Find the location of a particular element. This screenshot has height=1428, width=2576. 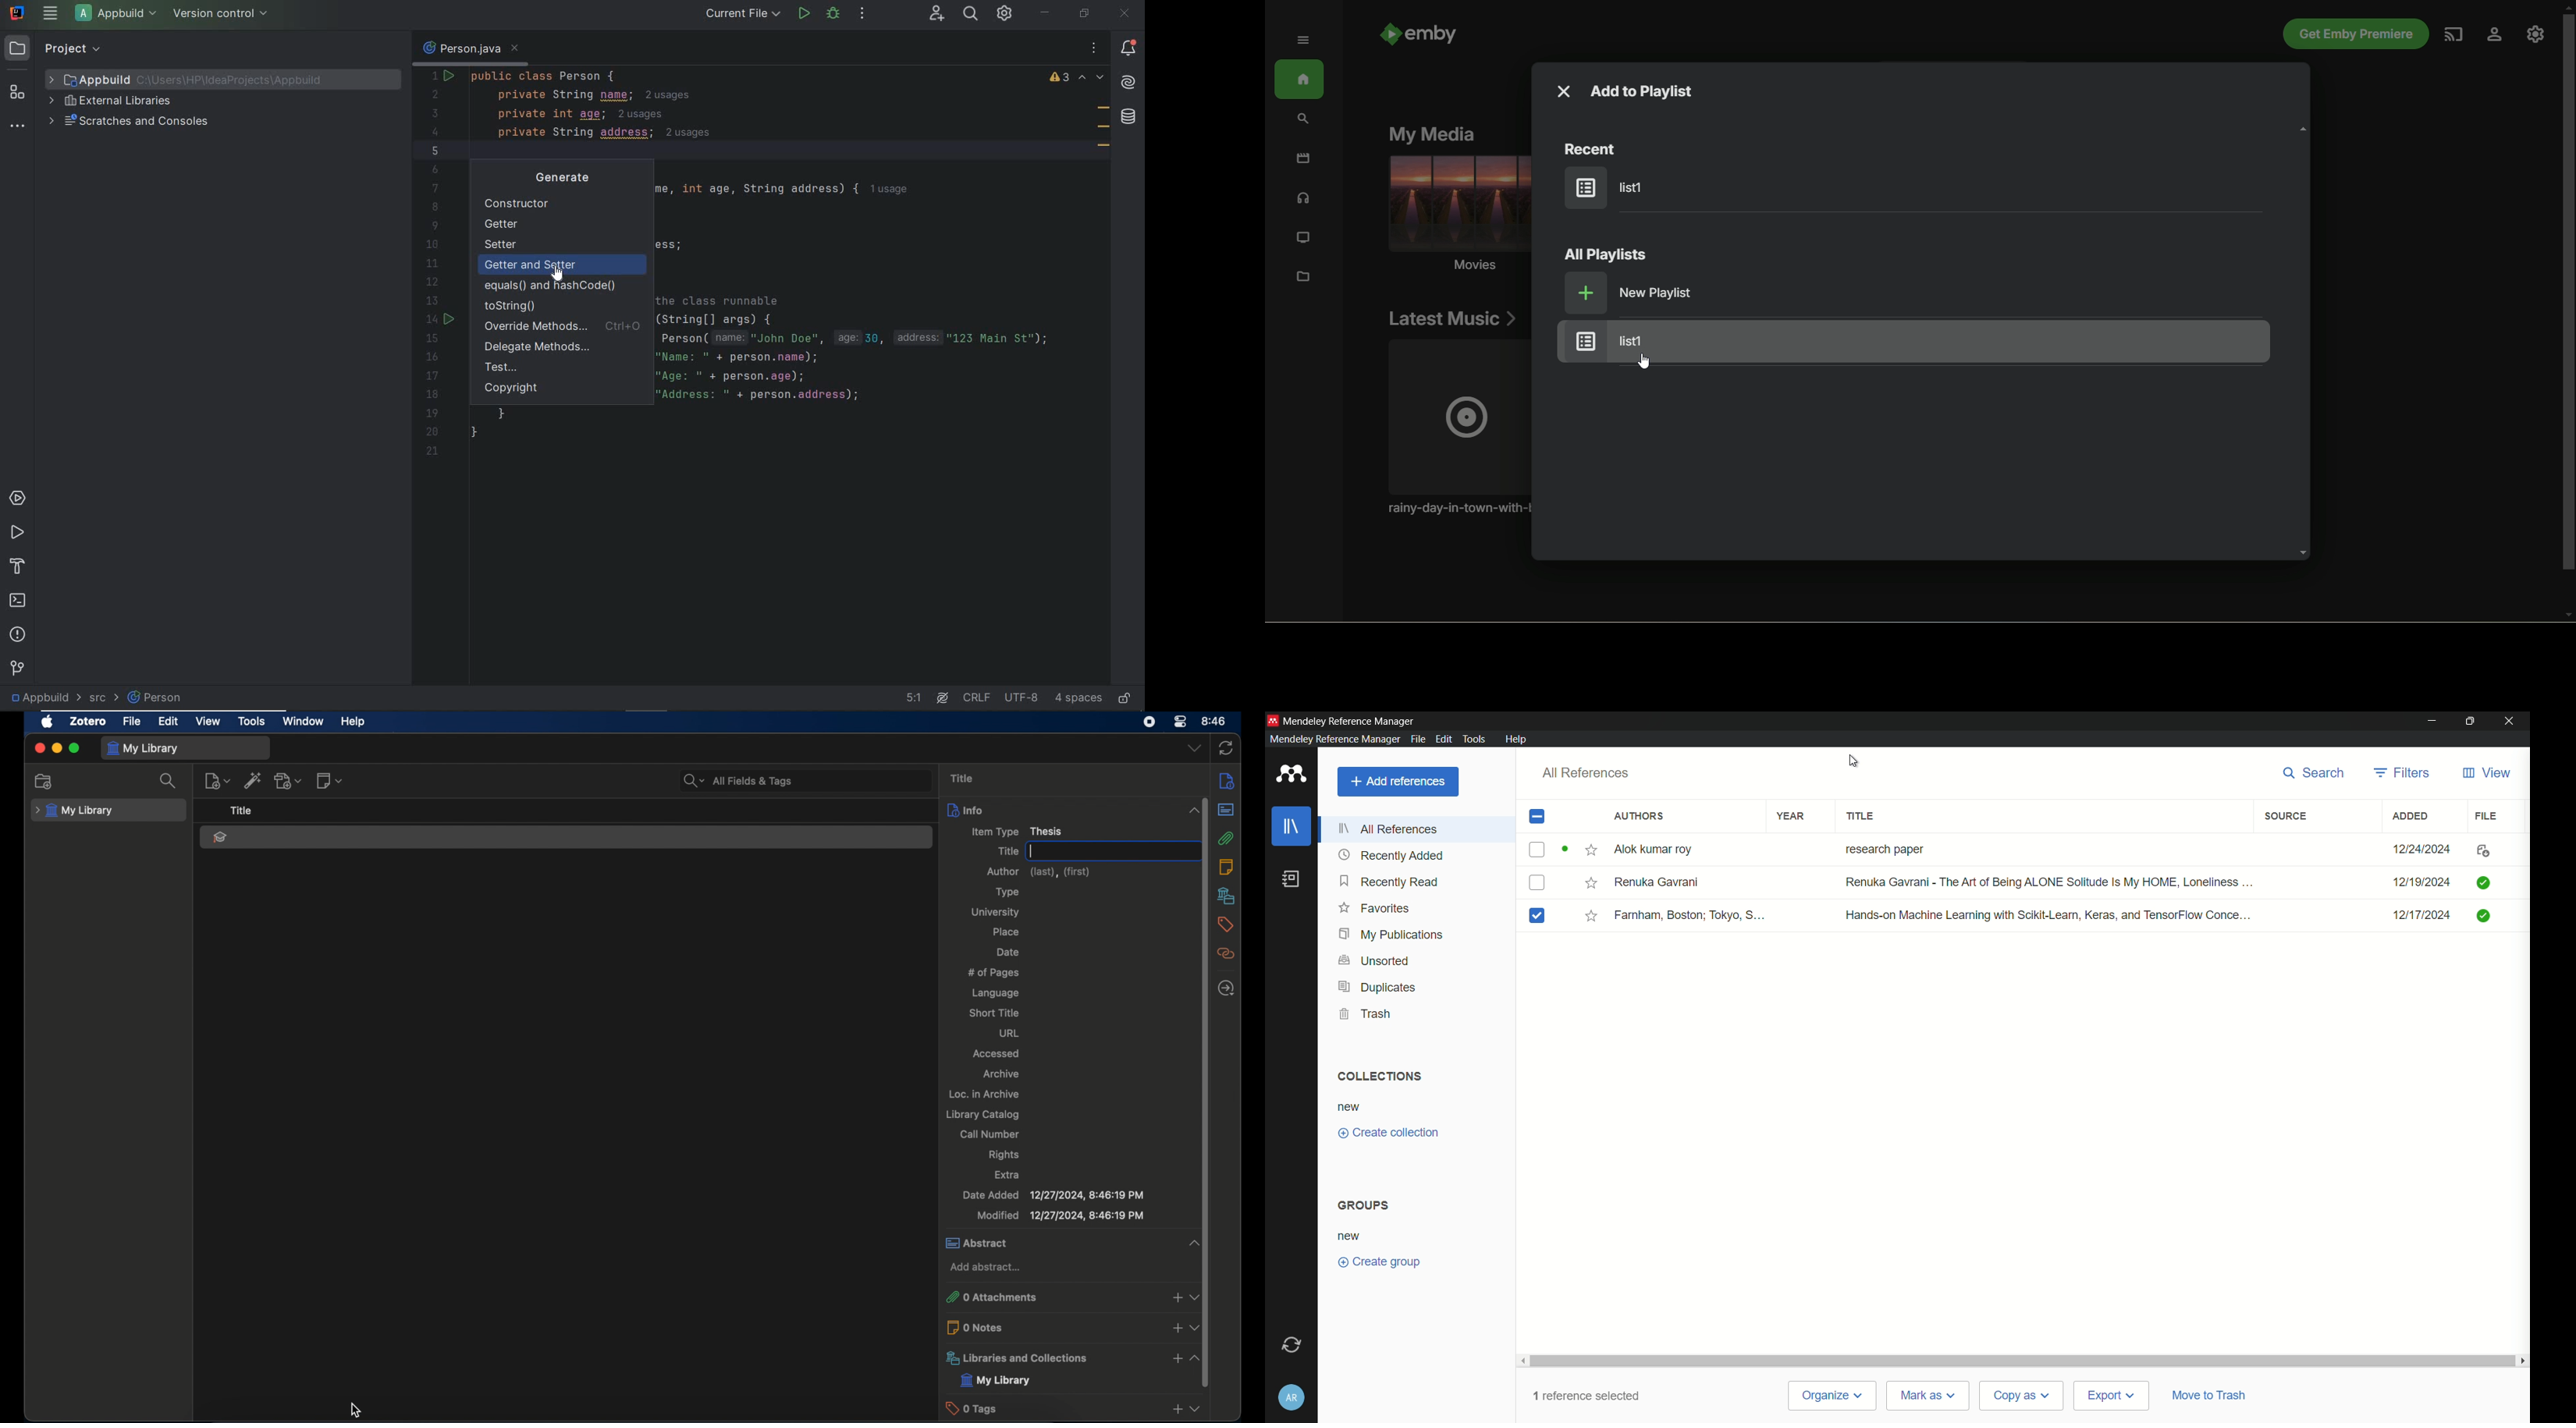

new note is located at coordinates (329, 781).